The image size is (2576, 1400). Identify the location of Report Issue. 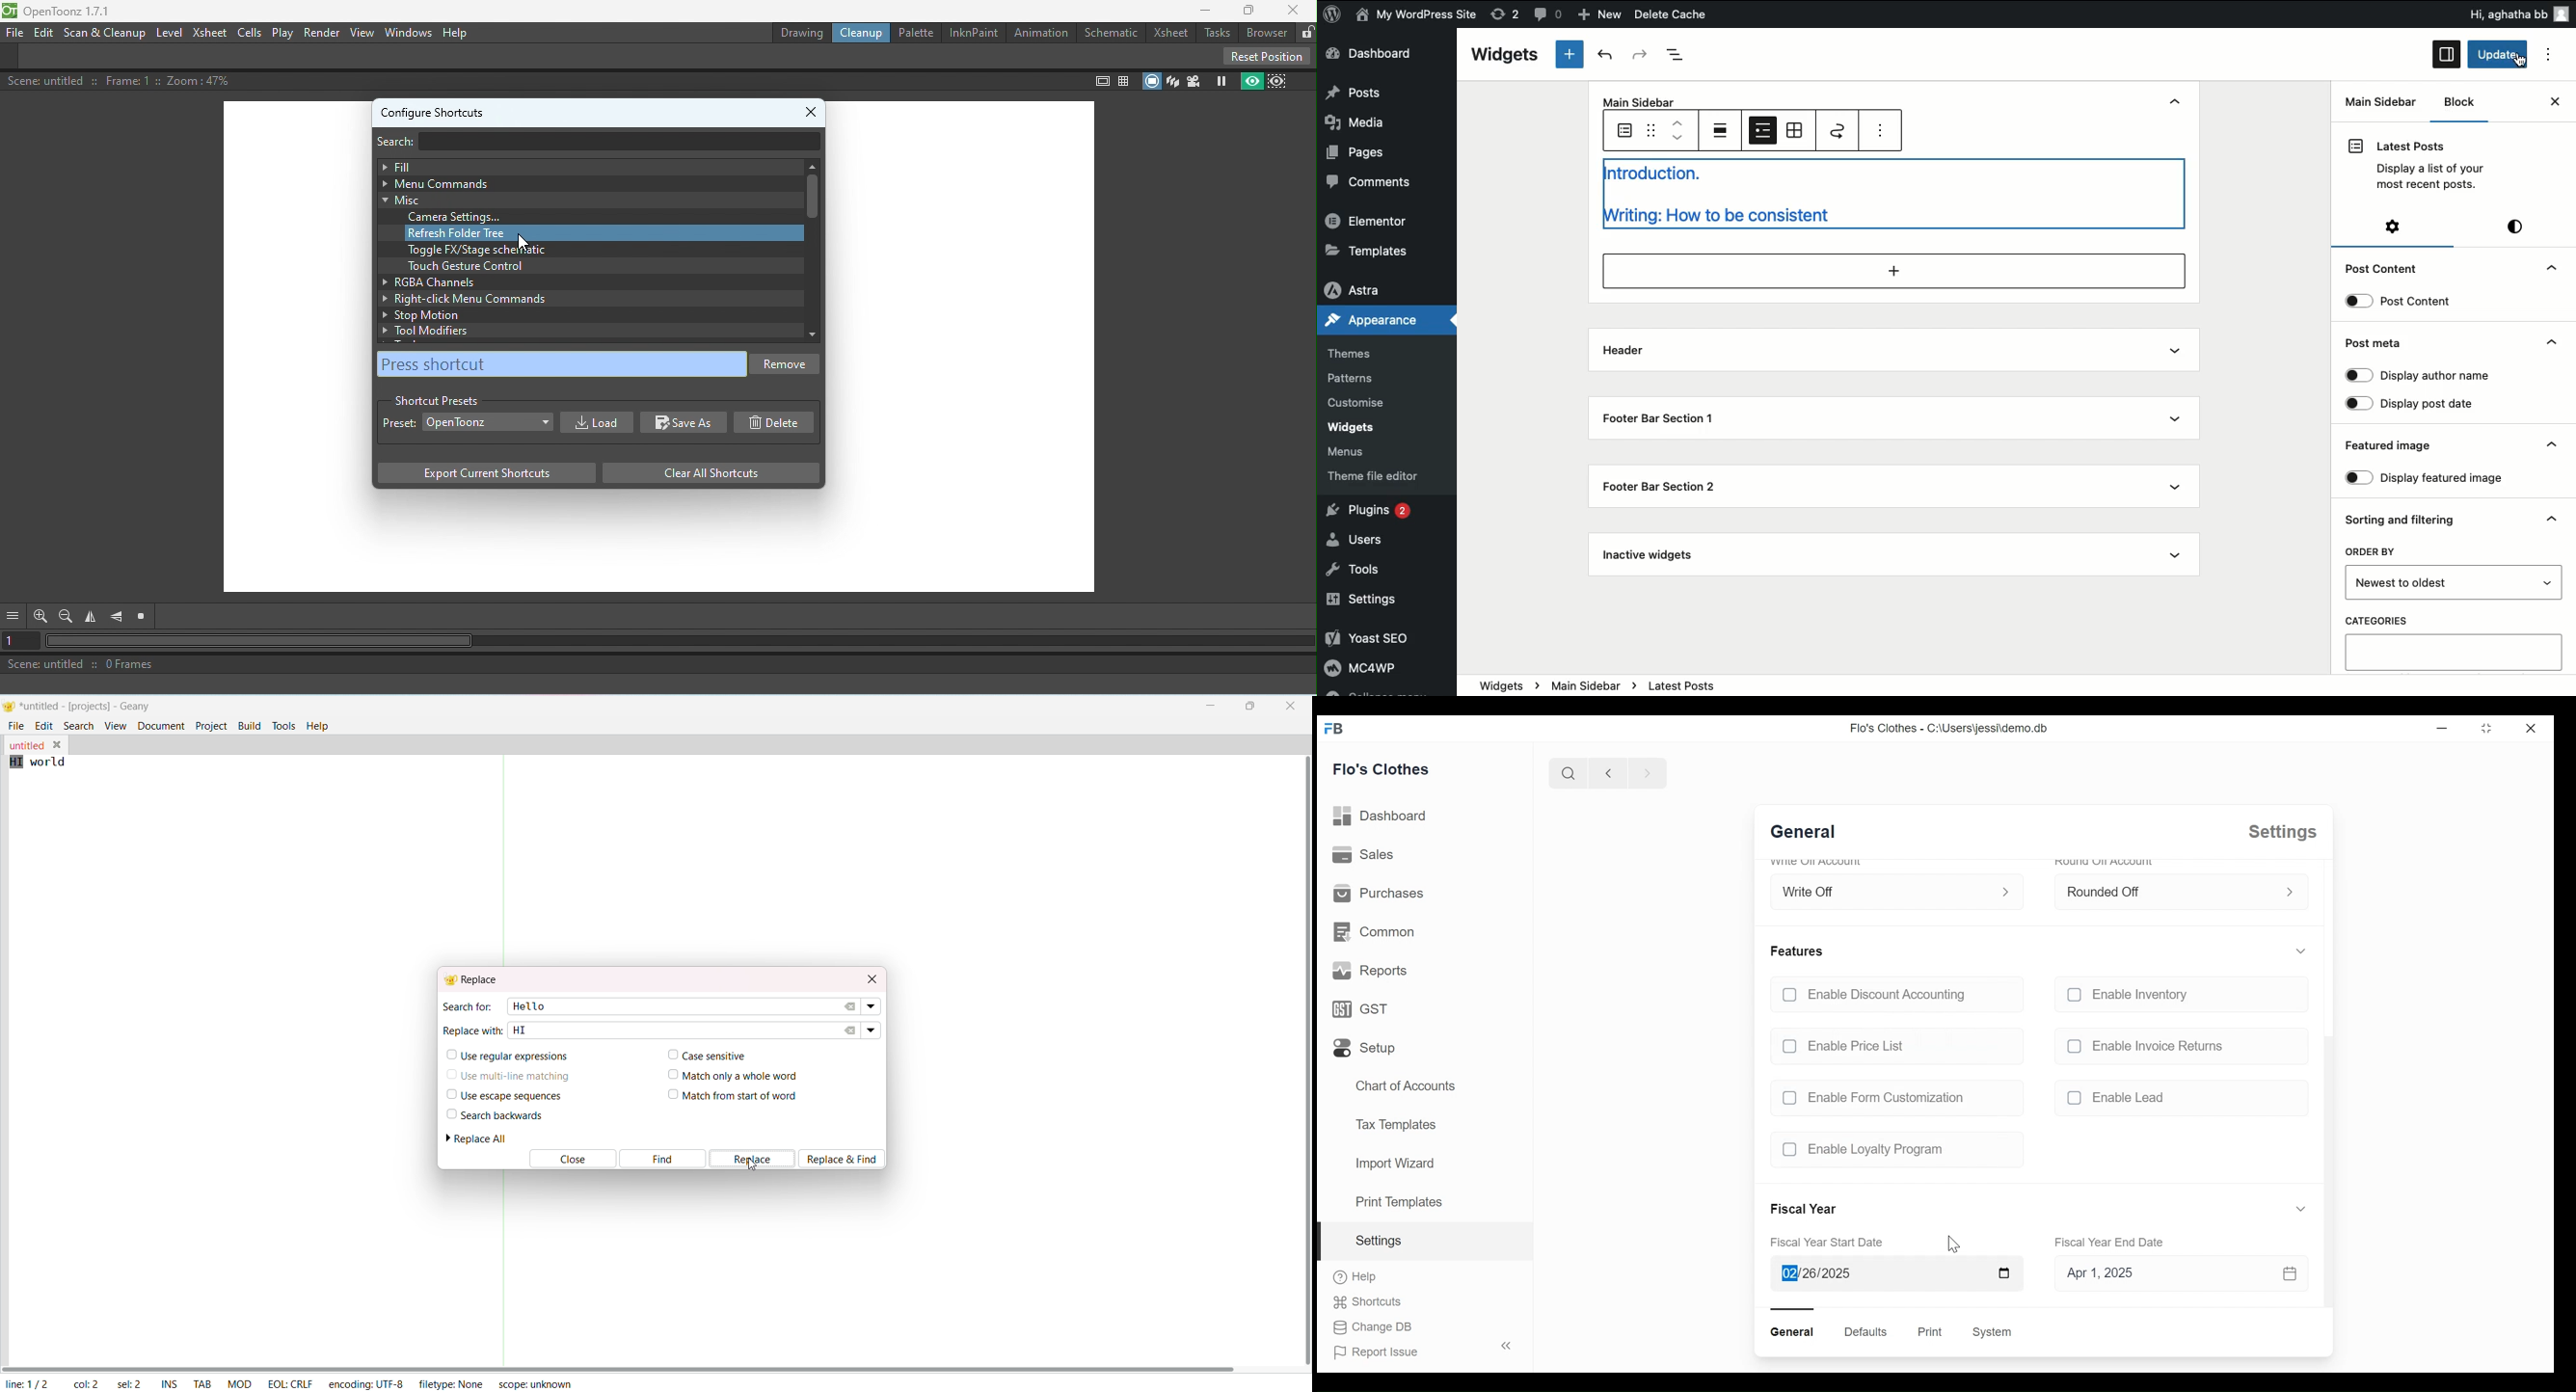
(1420, 1349).